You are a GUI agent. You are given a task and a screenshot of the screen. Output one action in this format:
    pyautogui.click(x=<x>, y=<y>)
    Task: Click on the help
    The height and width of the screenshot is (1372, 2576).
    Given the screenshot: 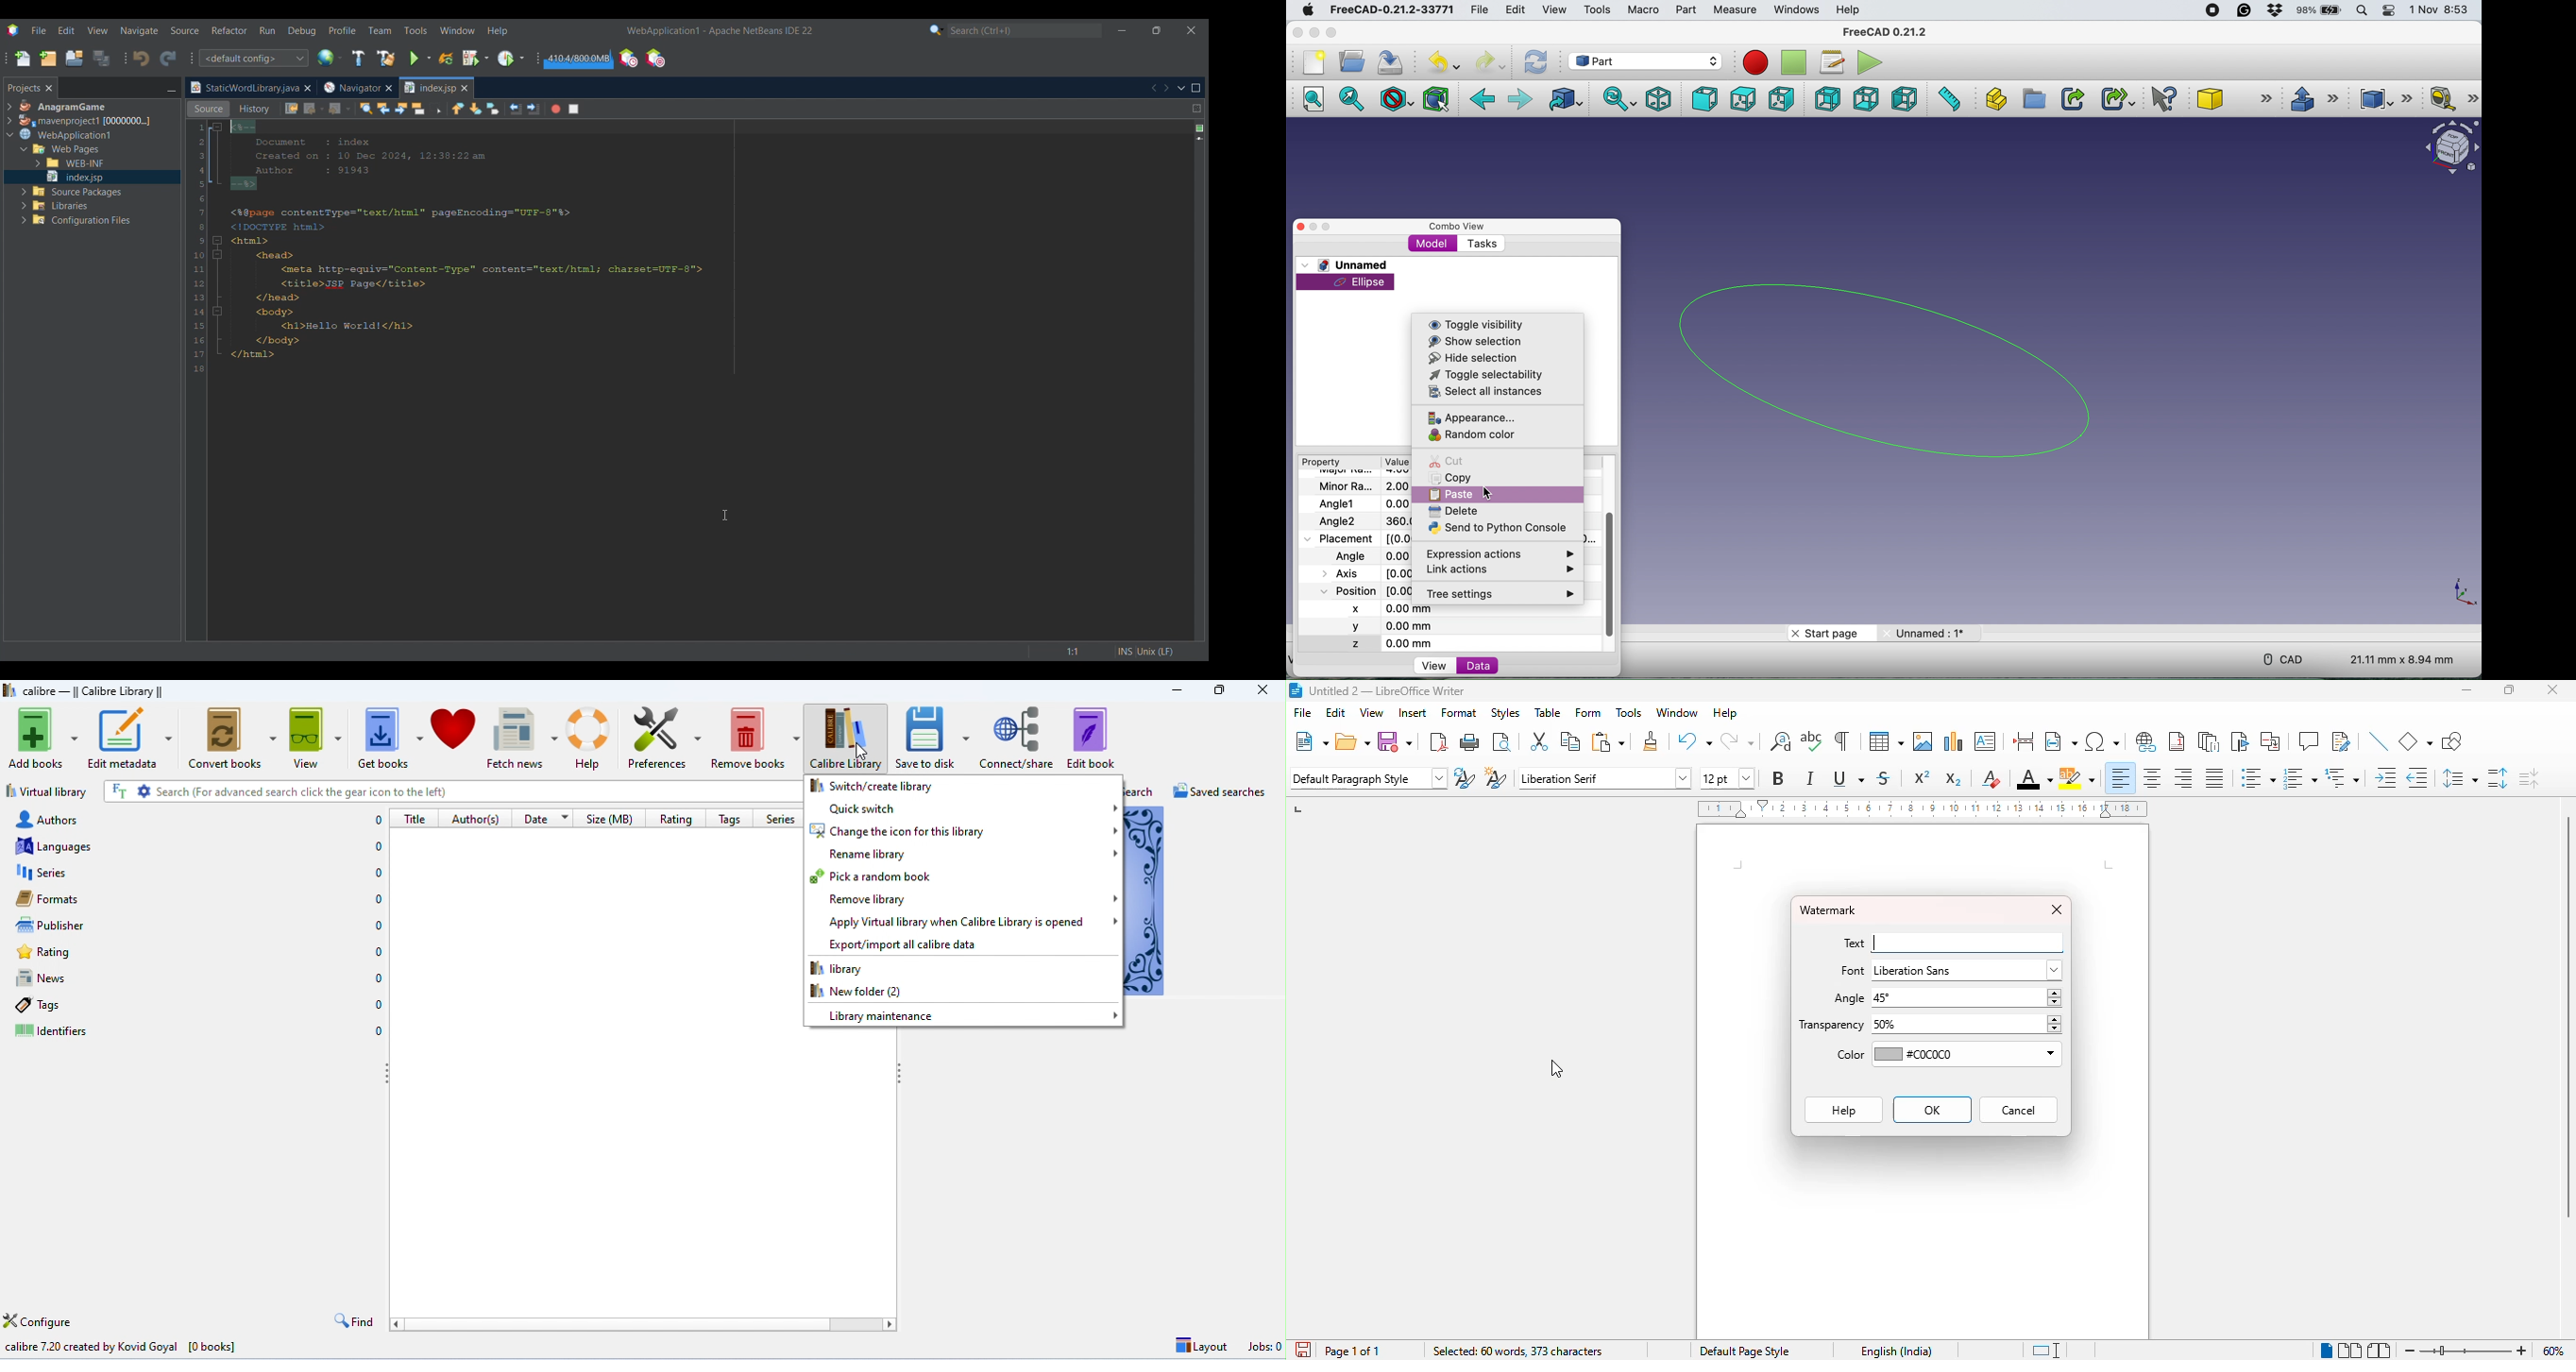 What is the action you would take?
    pyautogui.click(x=1851, y=9)
    